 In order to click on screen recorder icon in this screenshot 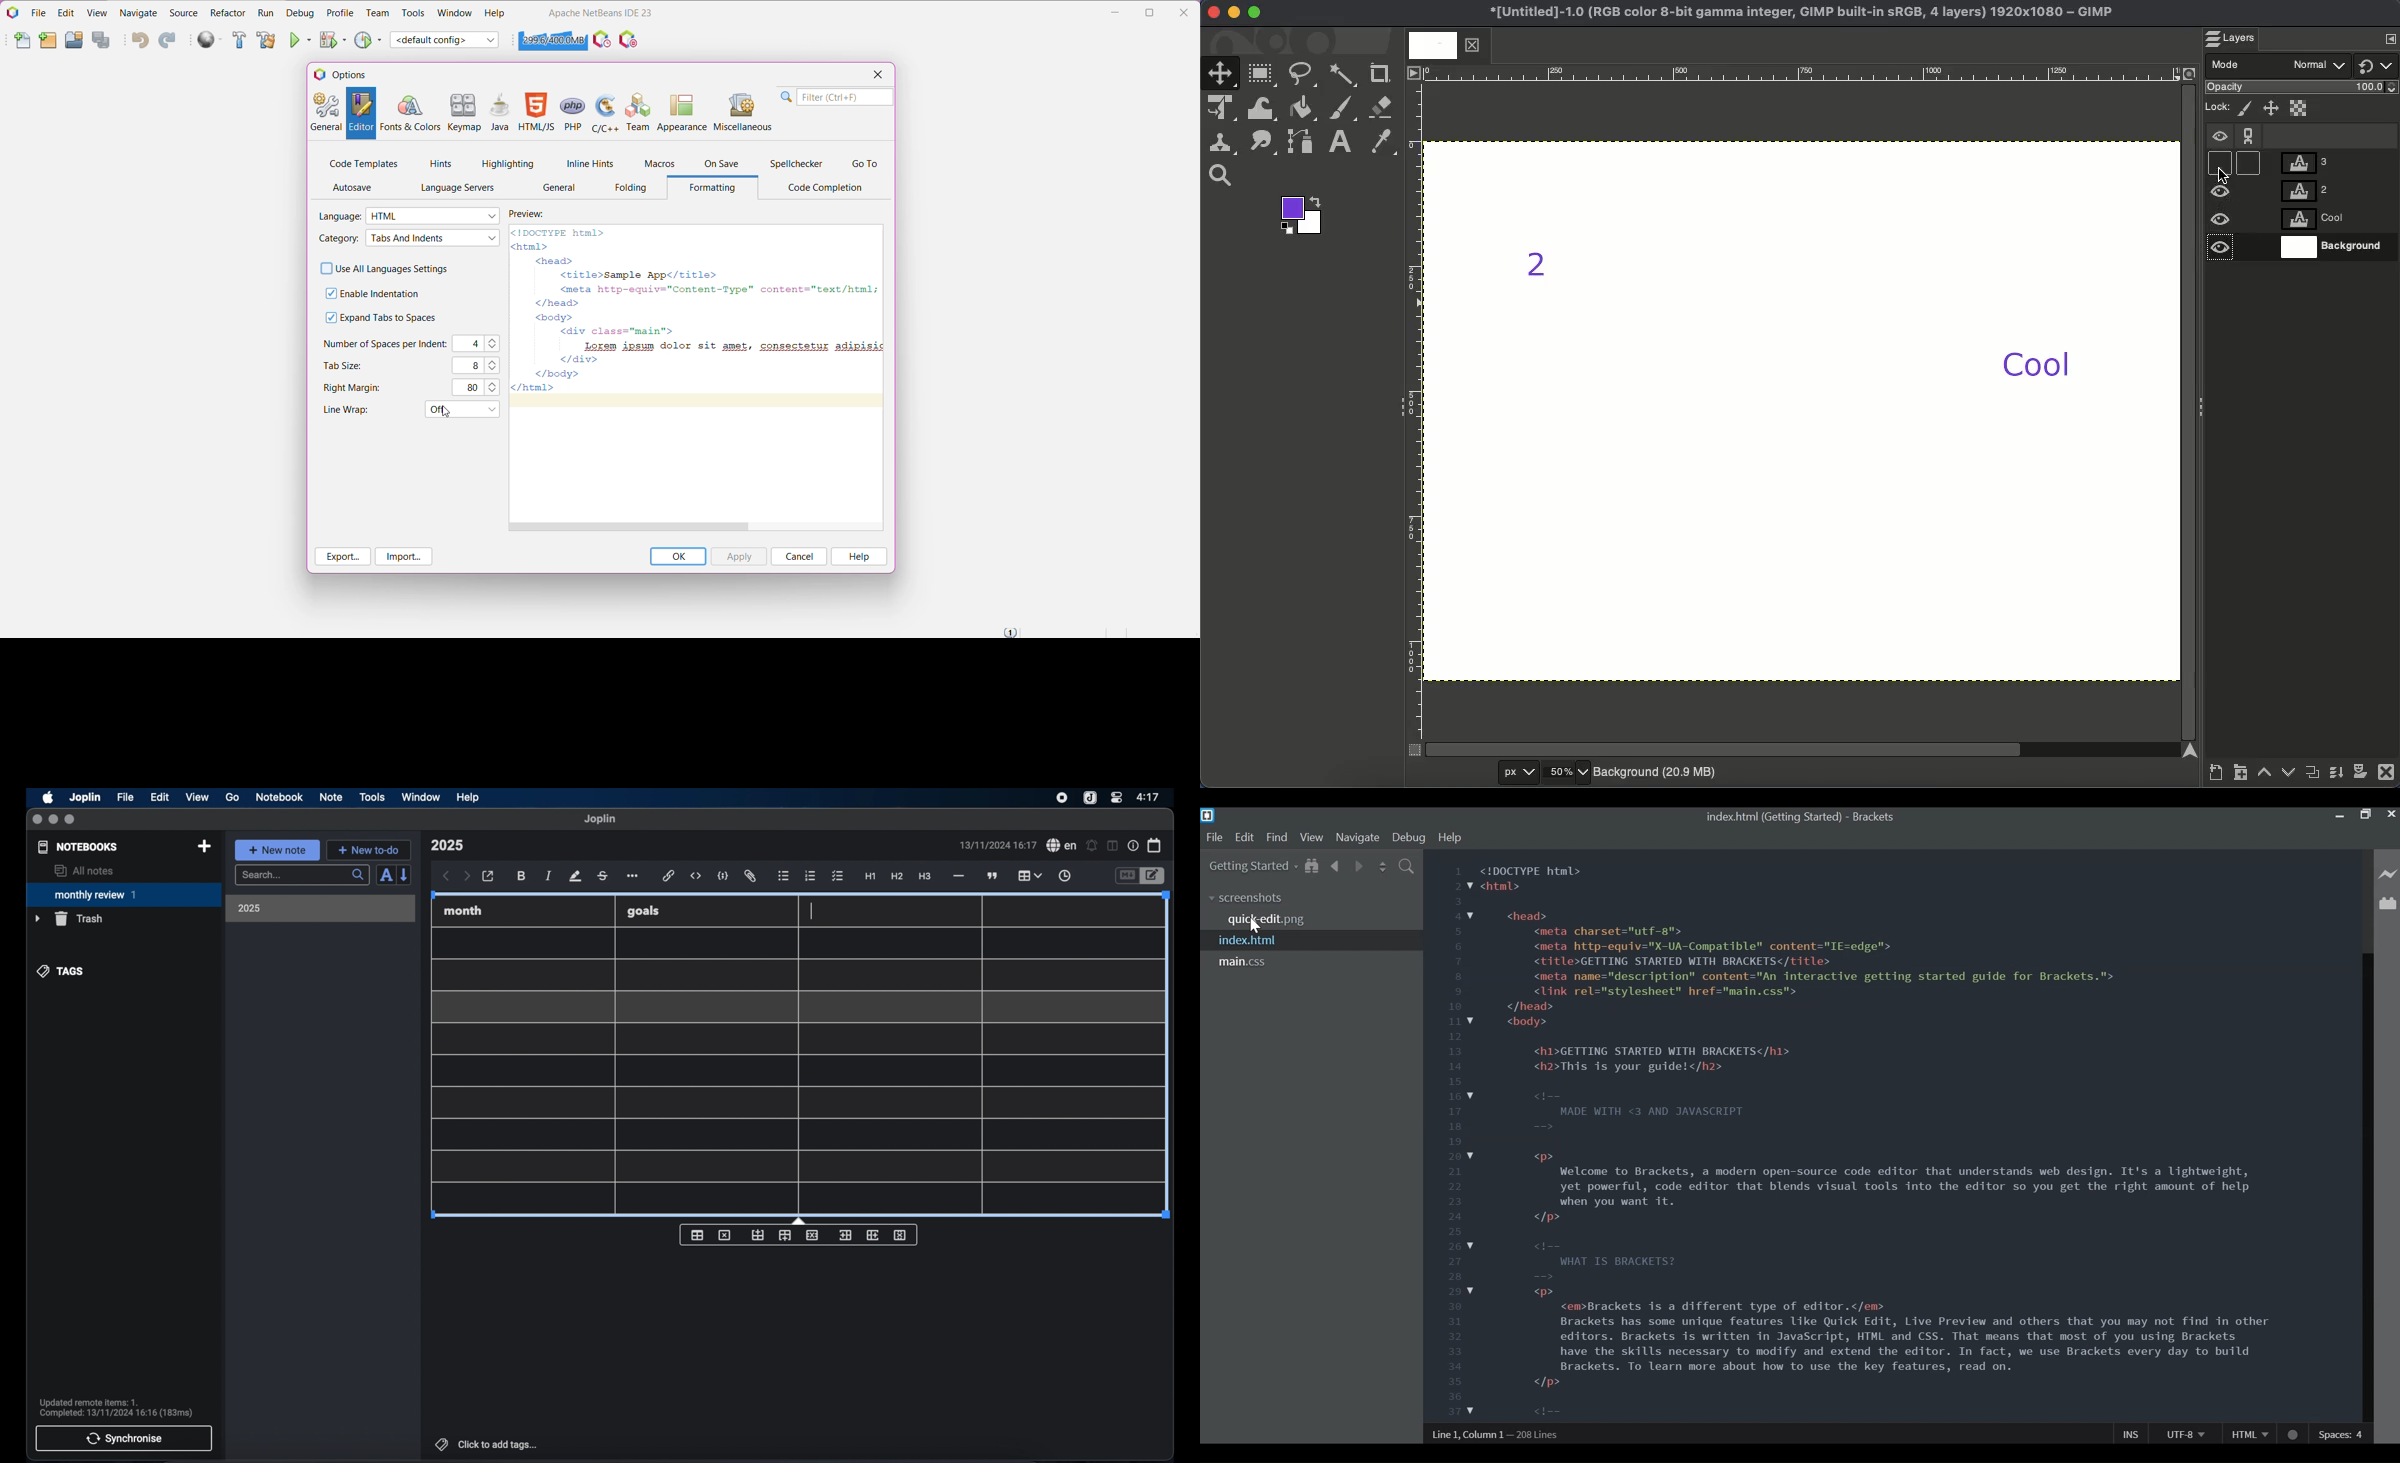, I will do `click(1062, 798)`.